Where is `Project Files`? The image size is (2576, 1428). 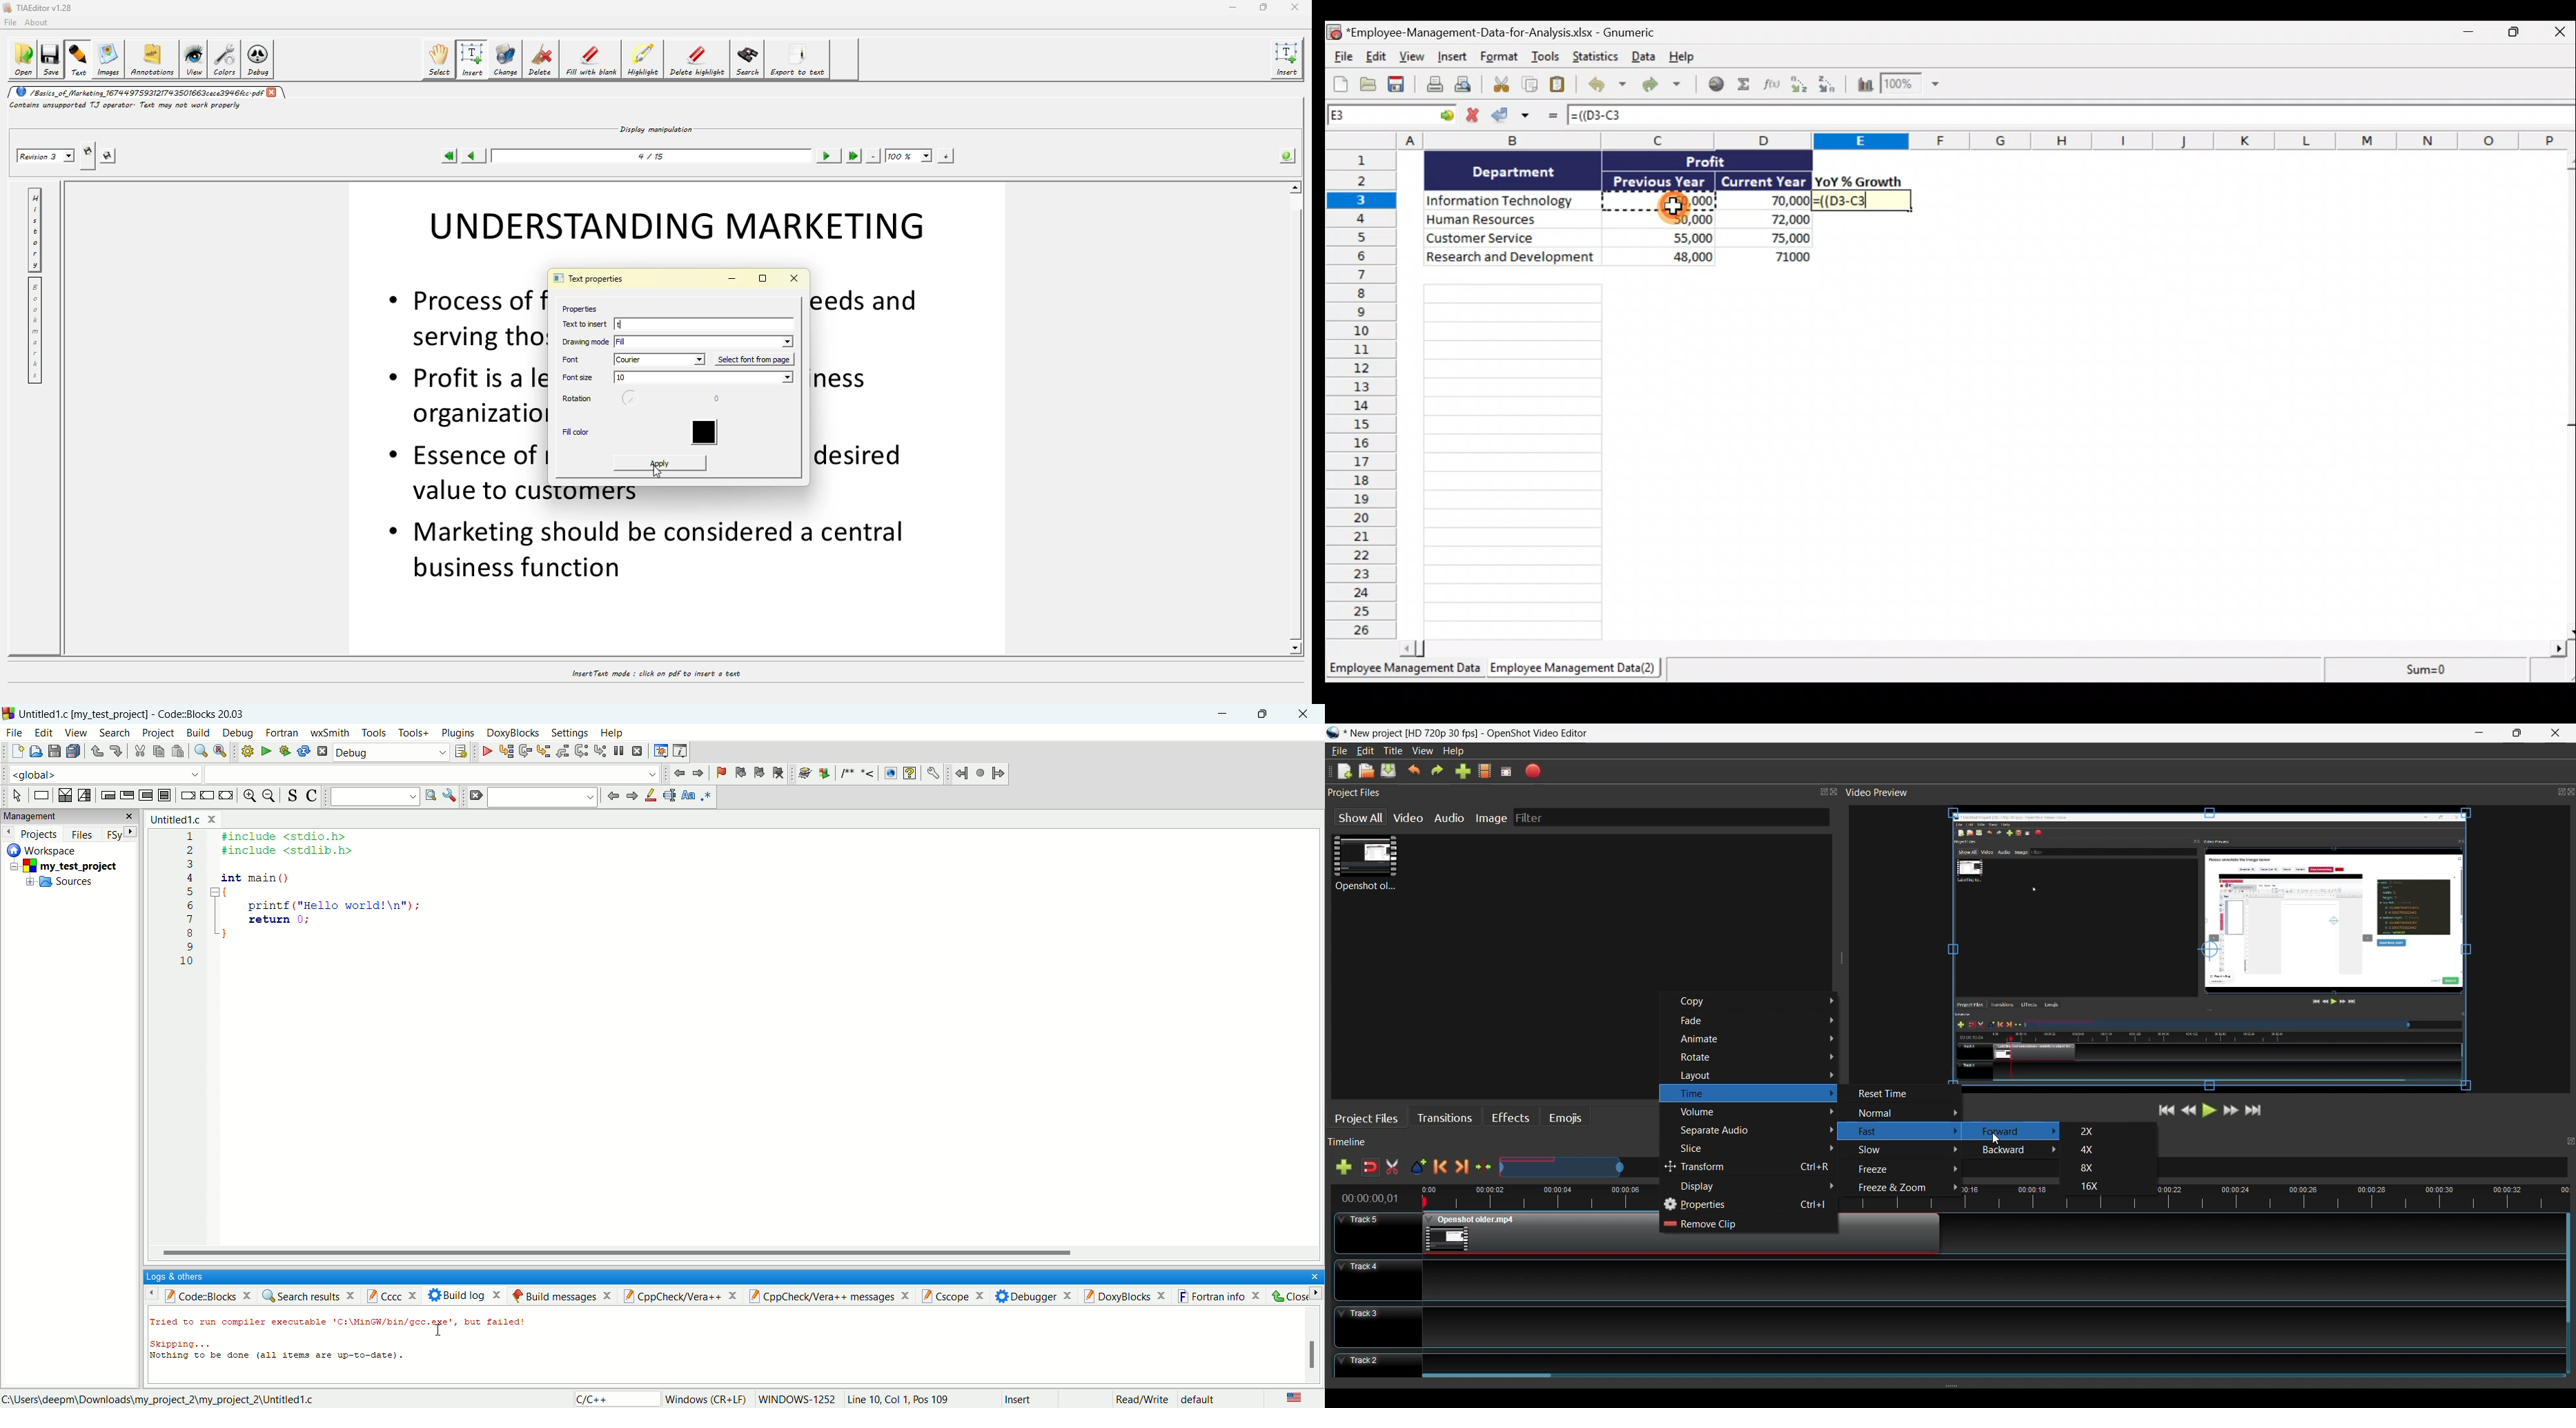
Project Files is located at coordinates (1582, 793).